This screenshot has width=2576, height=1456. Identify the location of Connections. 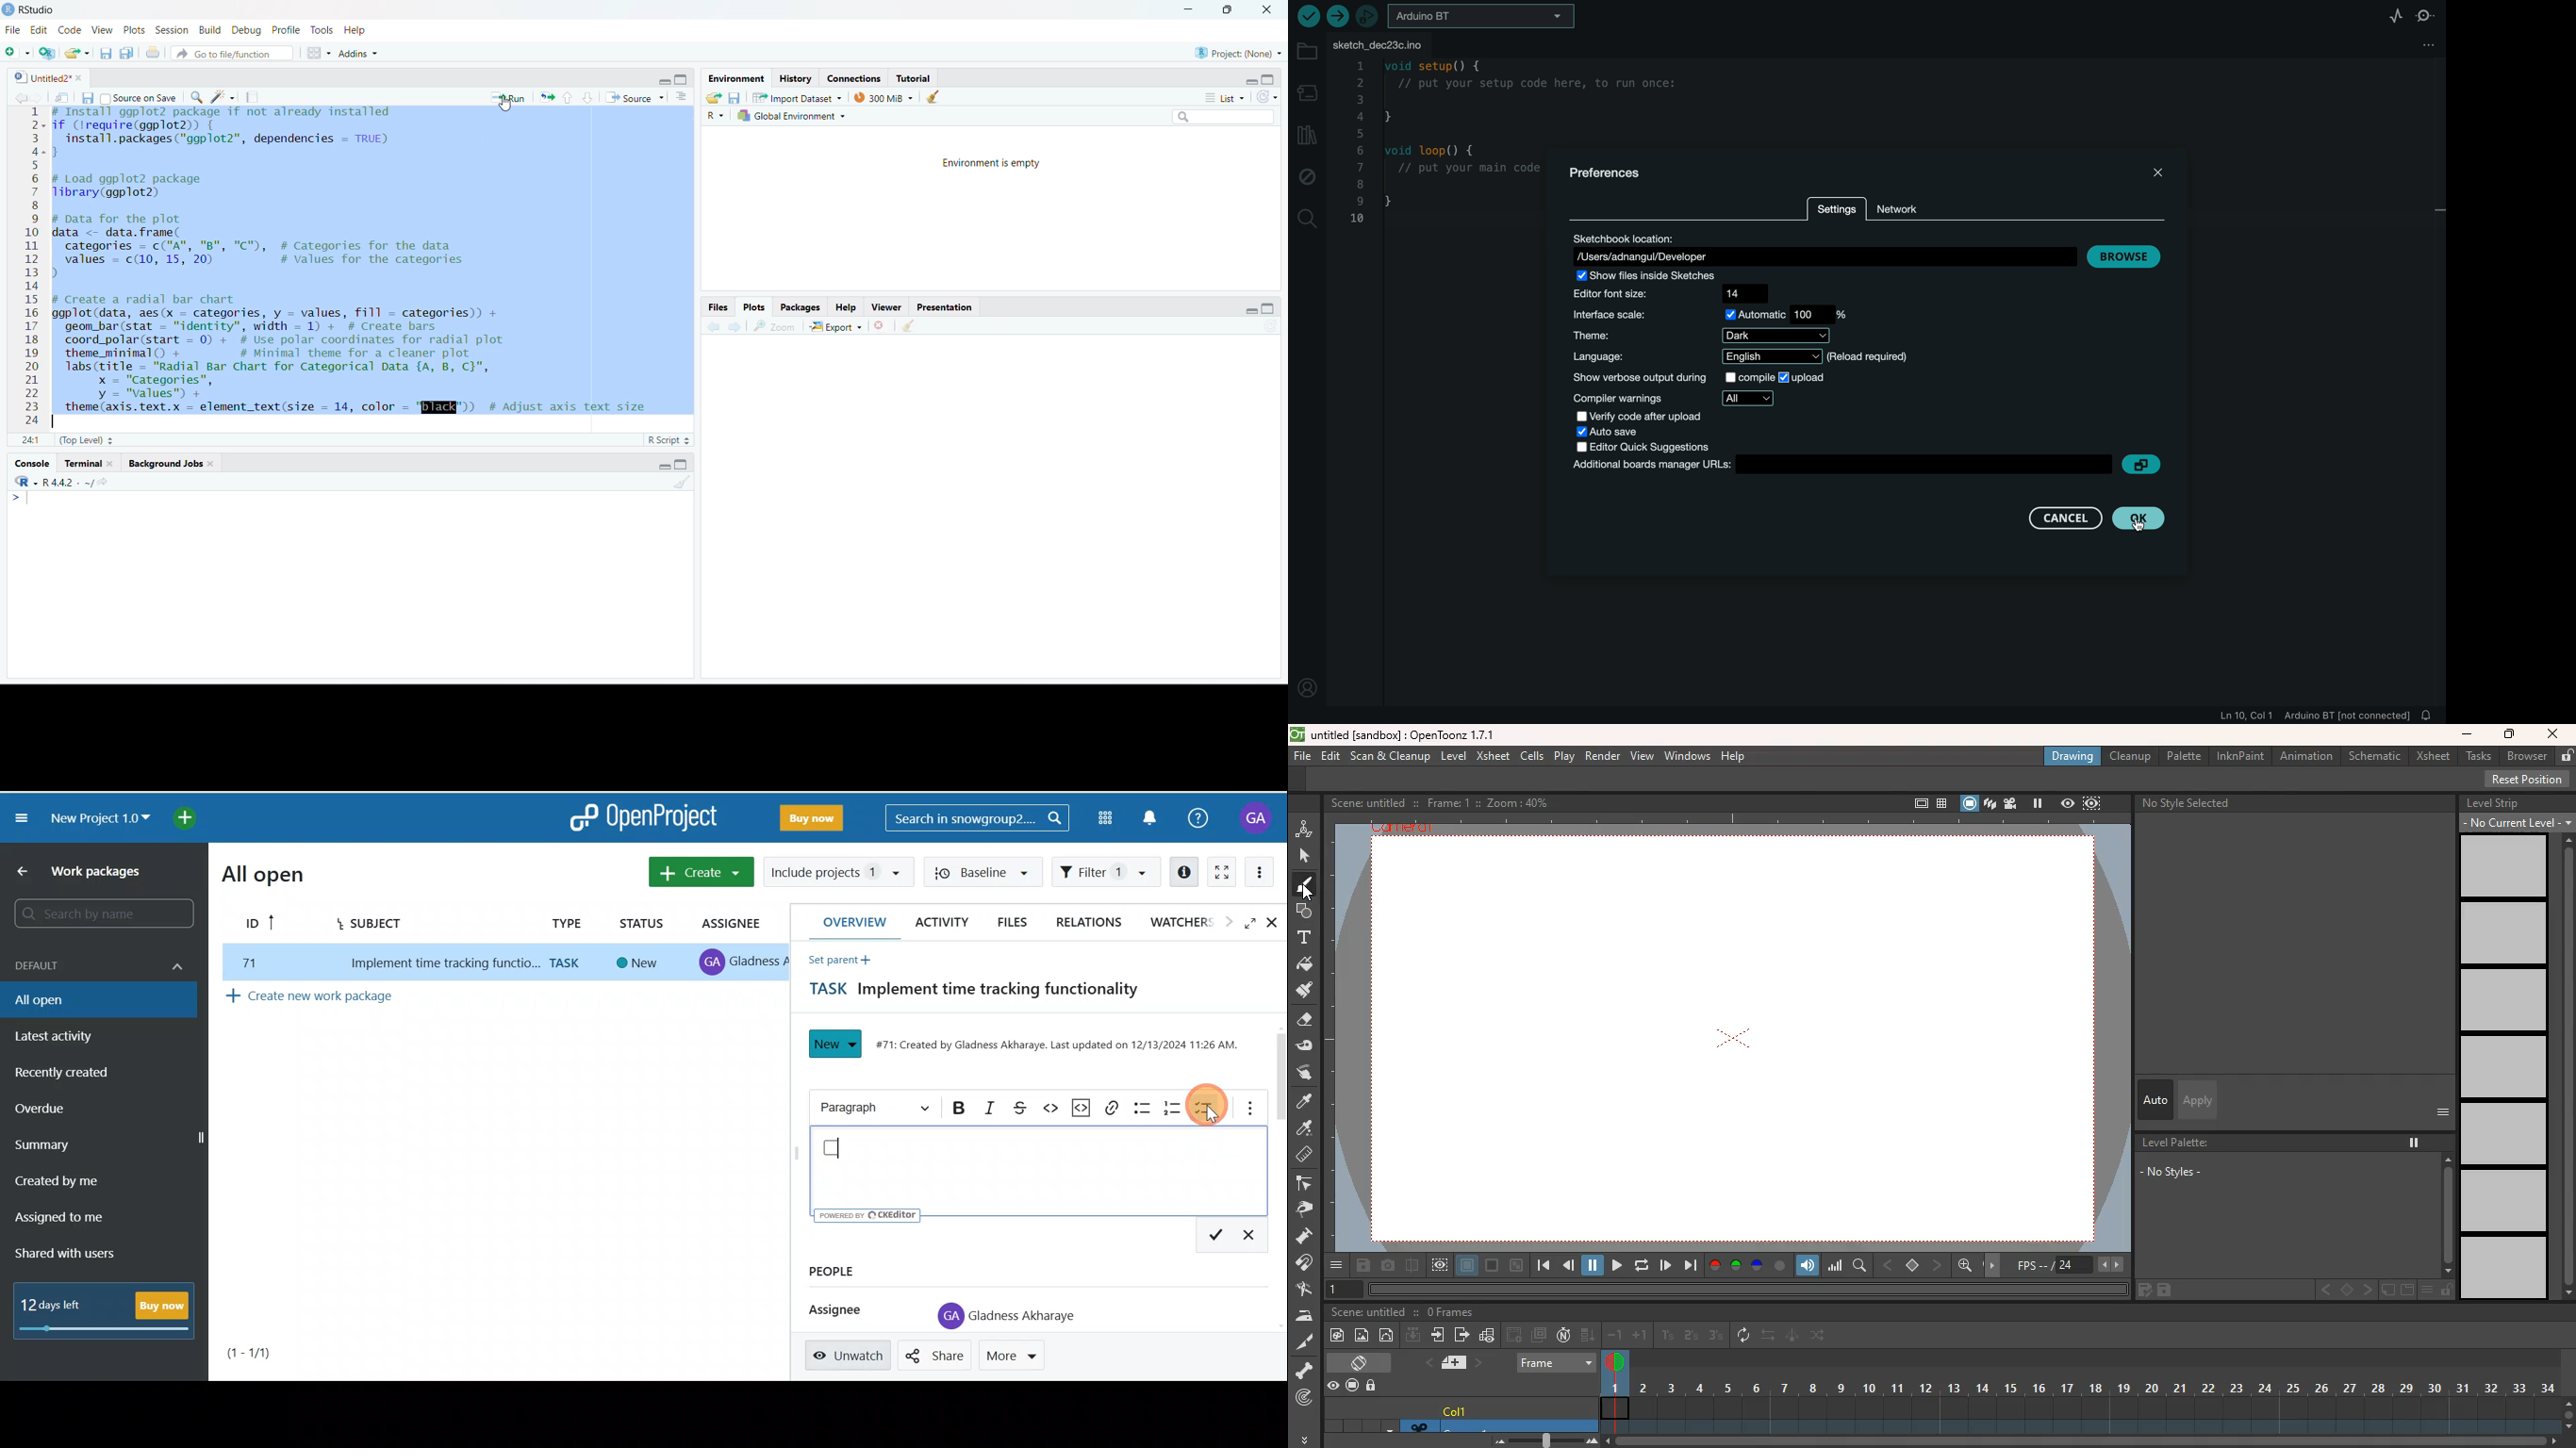
(852, 79).